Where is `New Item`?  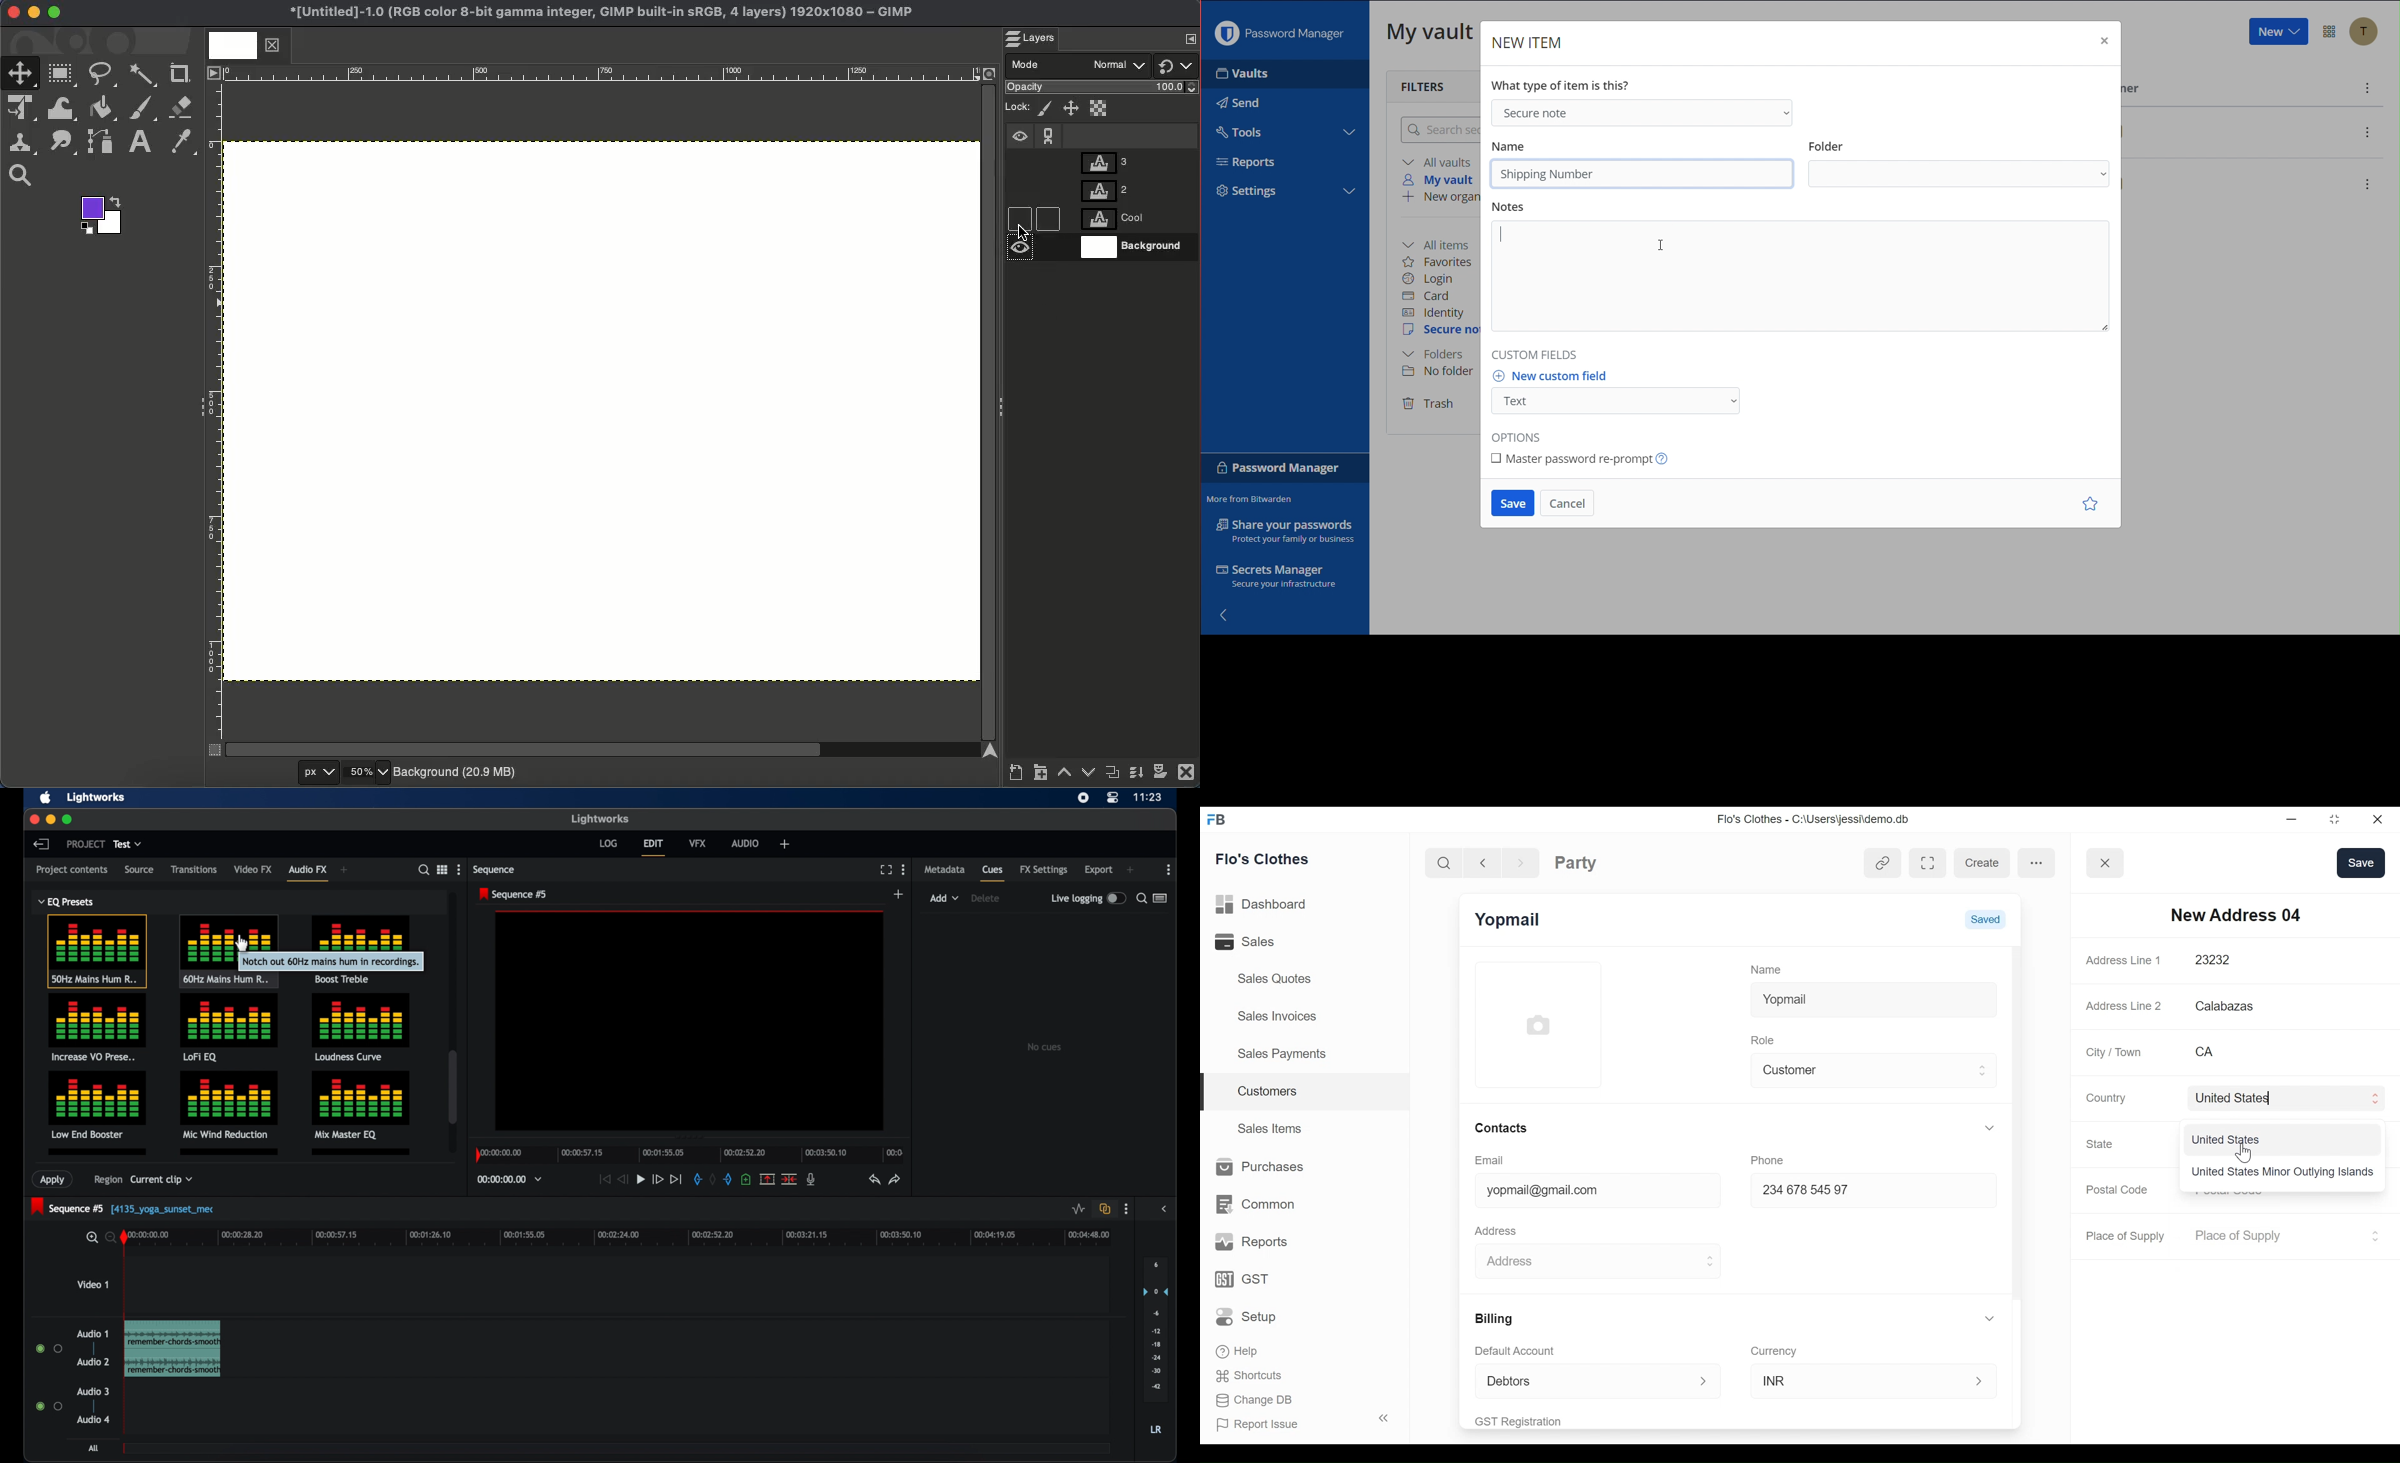 New Item is located at coordinates (1532, 43).